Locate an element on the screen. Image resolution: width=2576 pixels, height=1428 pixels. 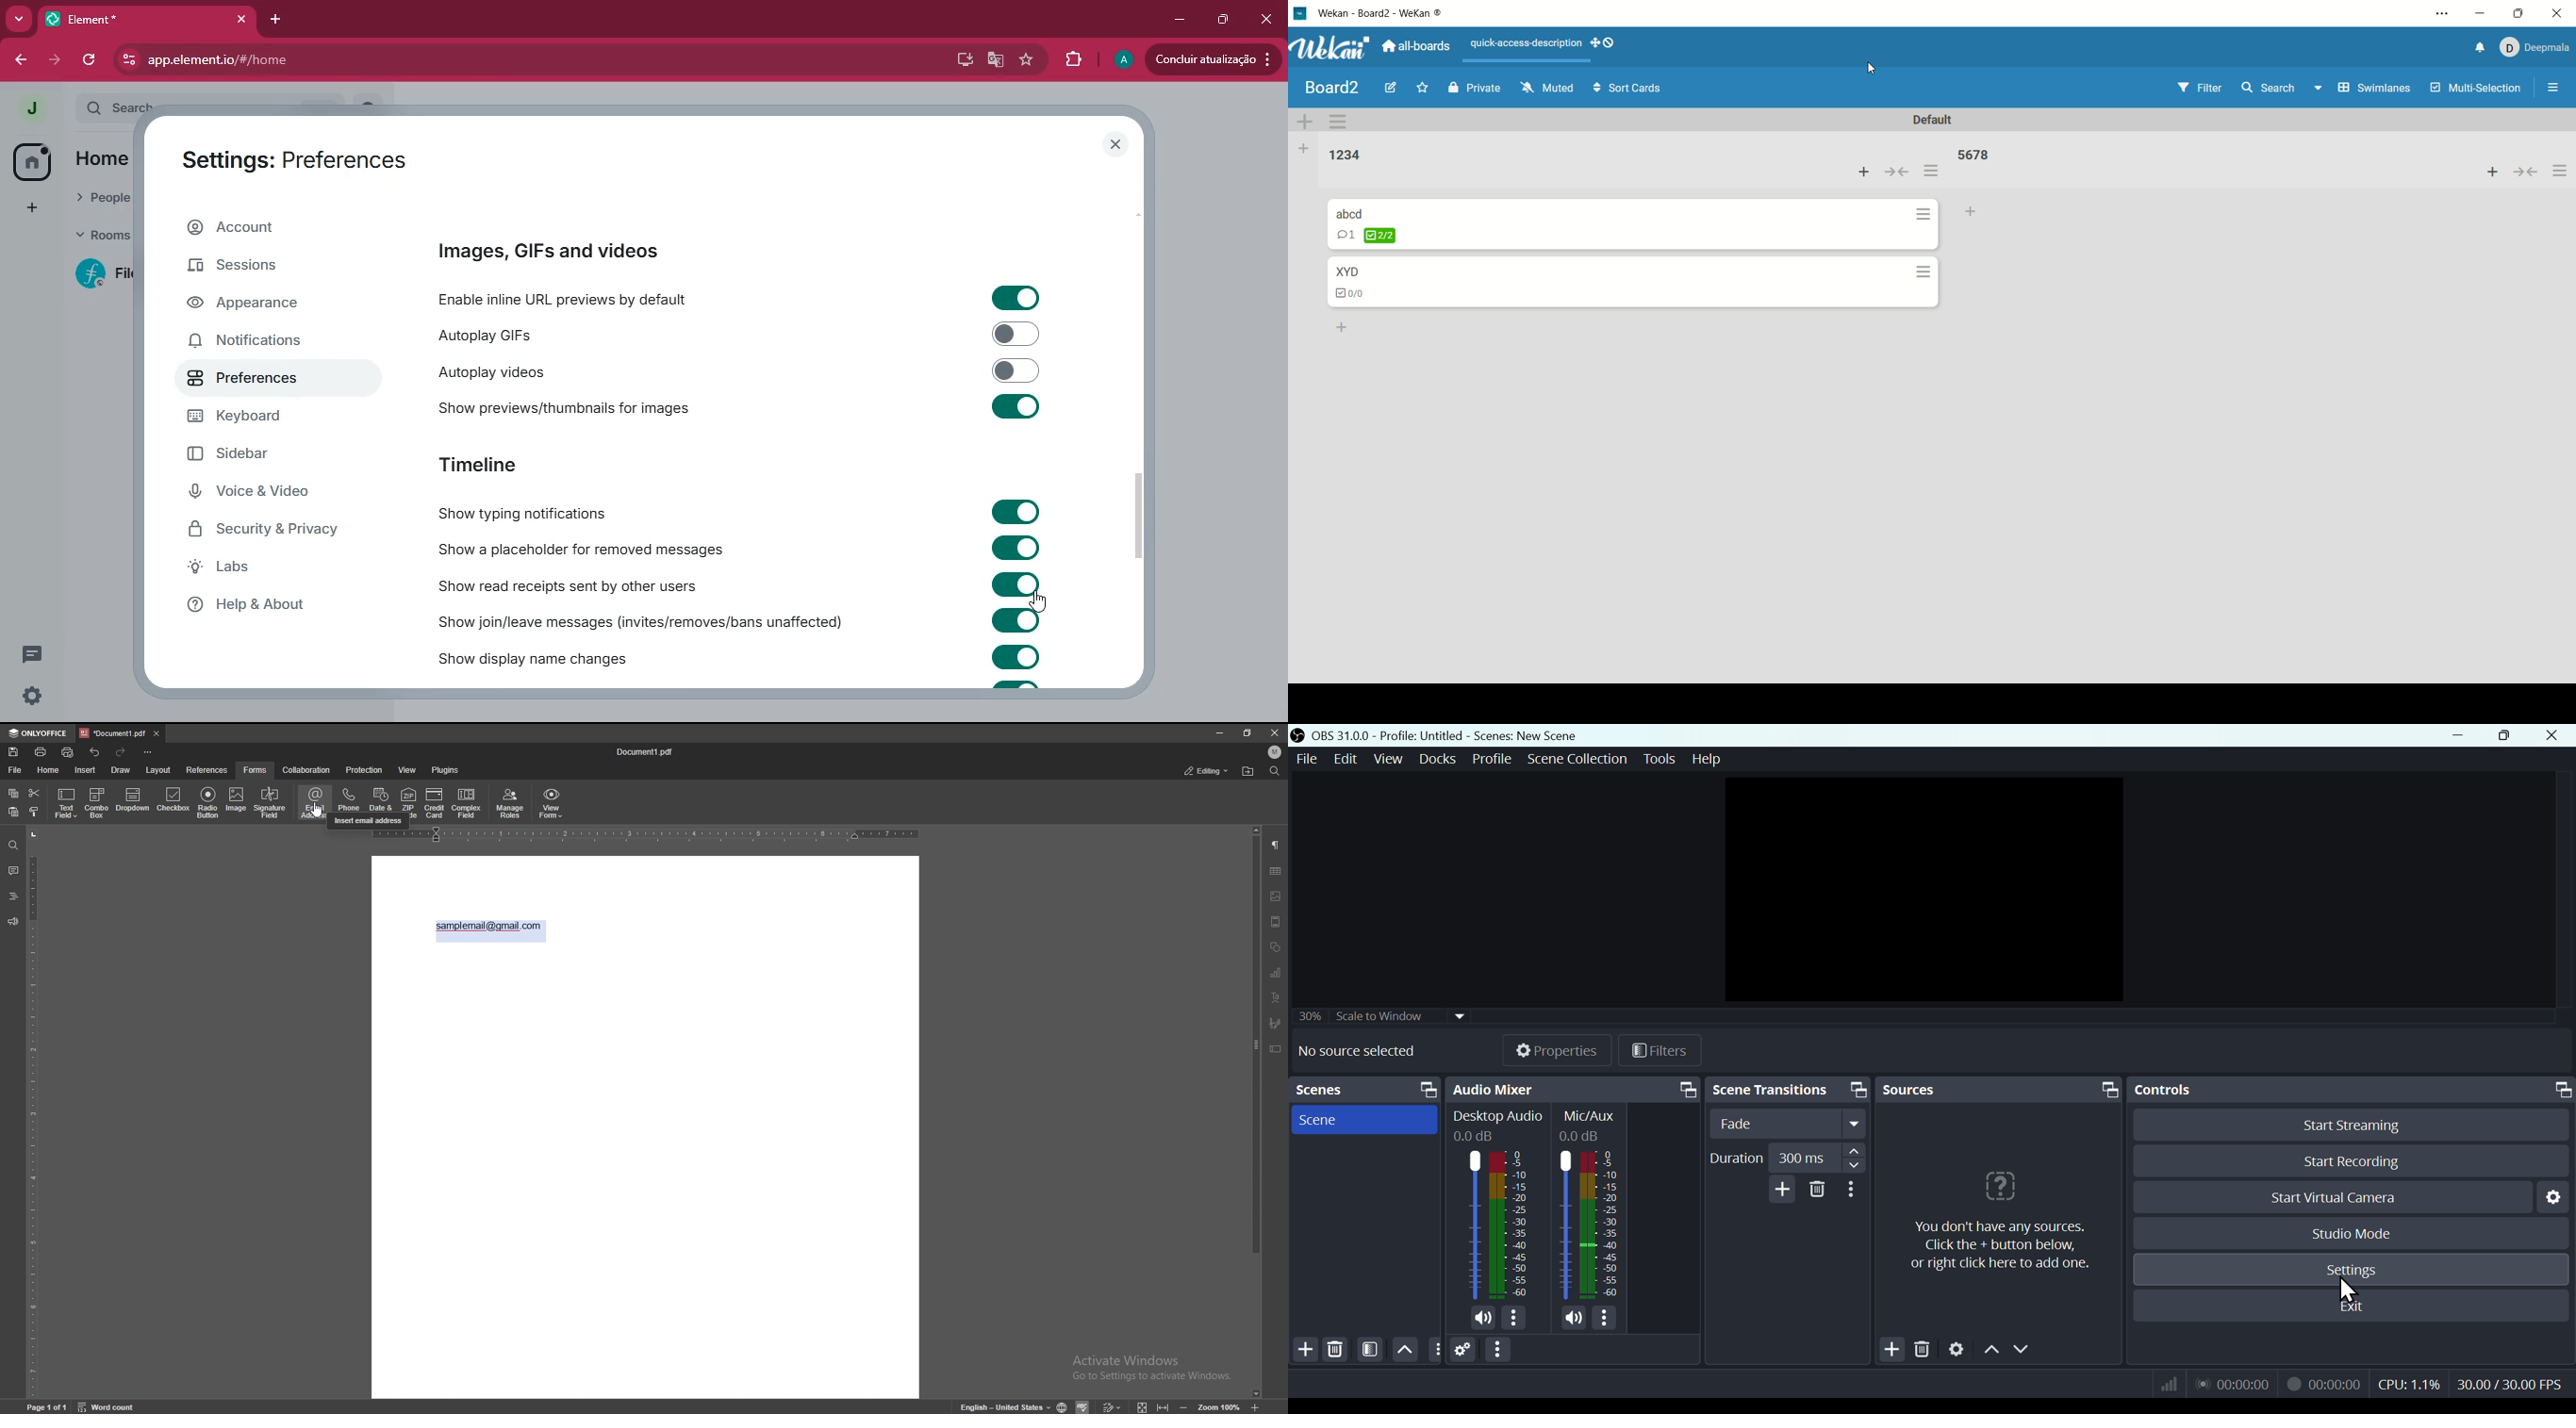
toggle on/off is located at coordinates (1016, 620).